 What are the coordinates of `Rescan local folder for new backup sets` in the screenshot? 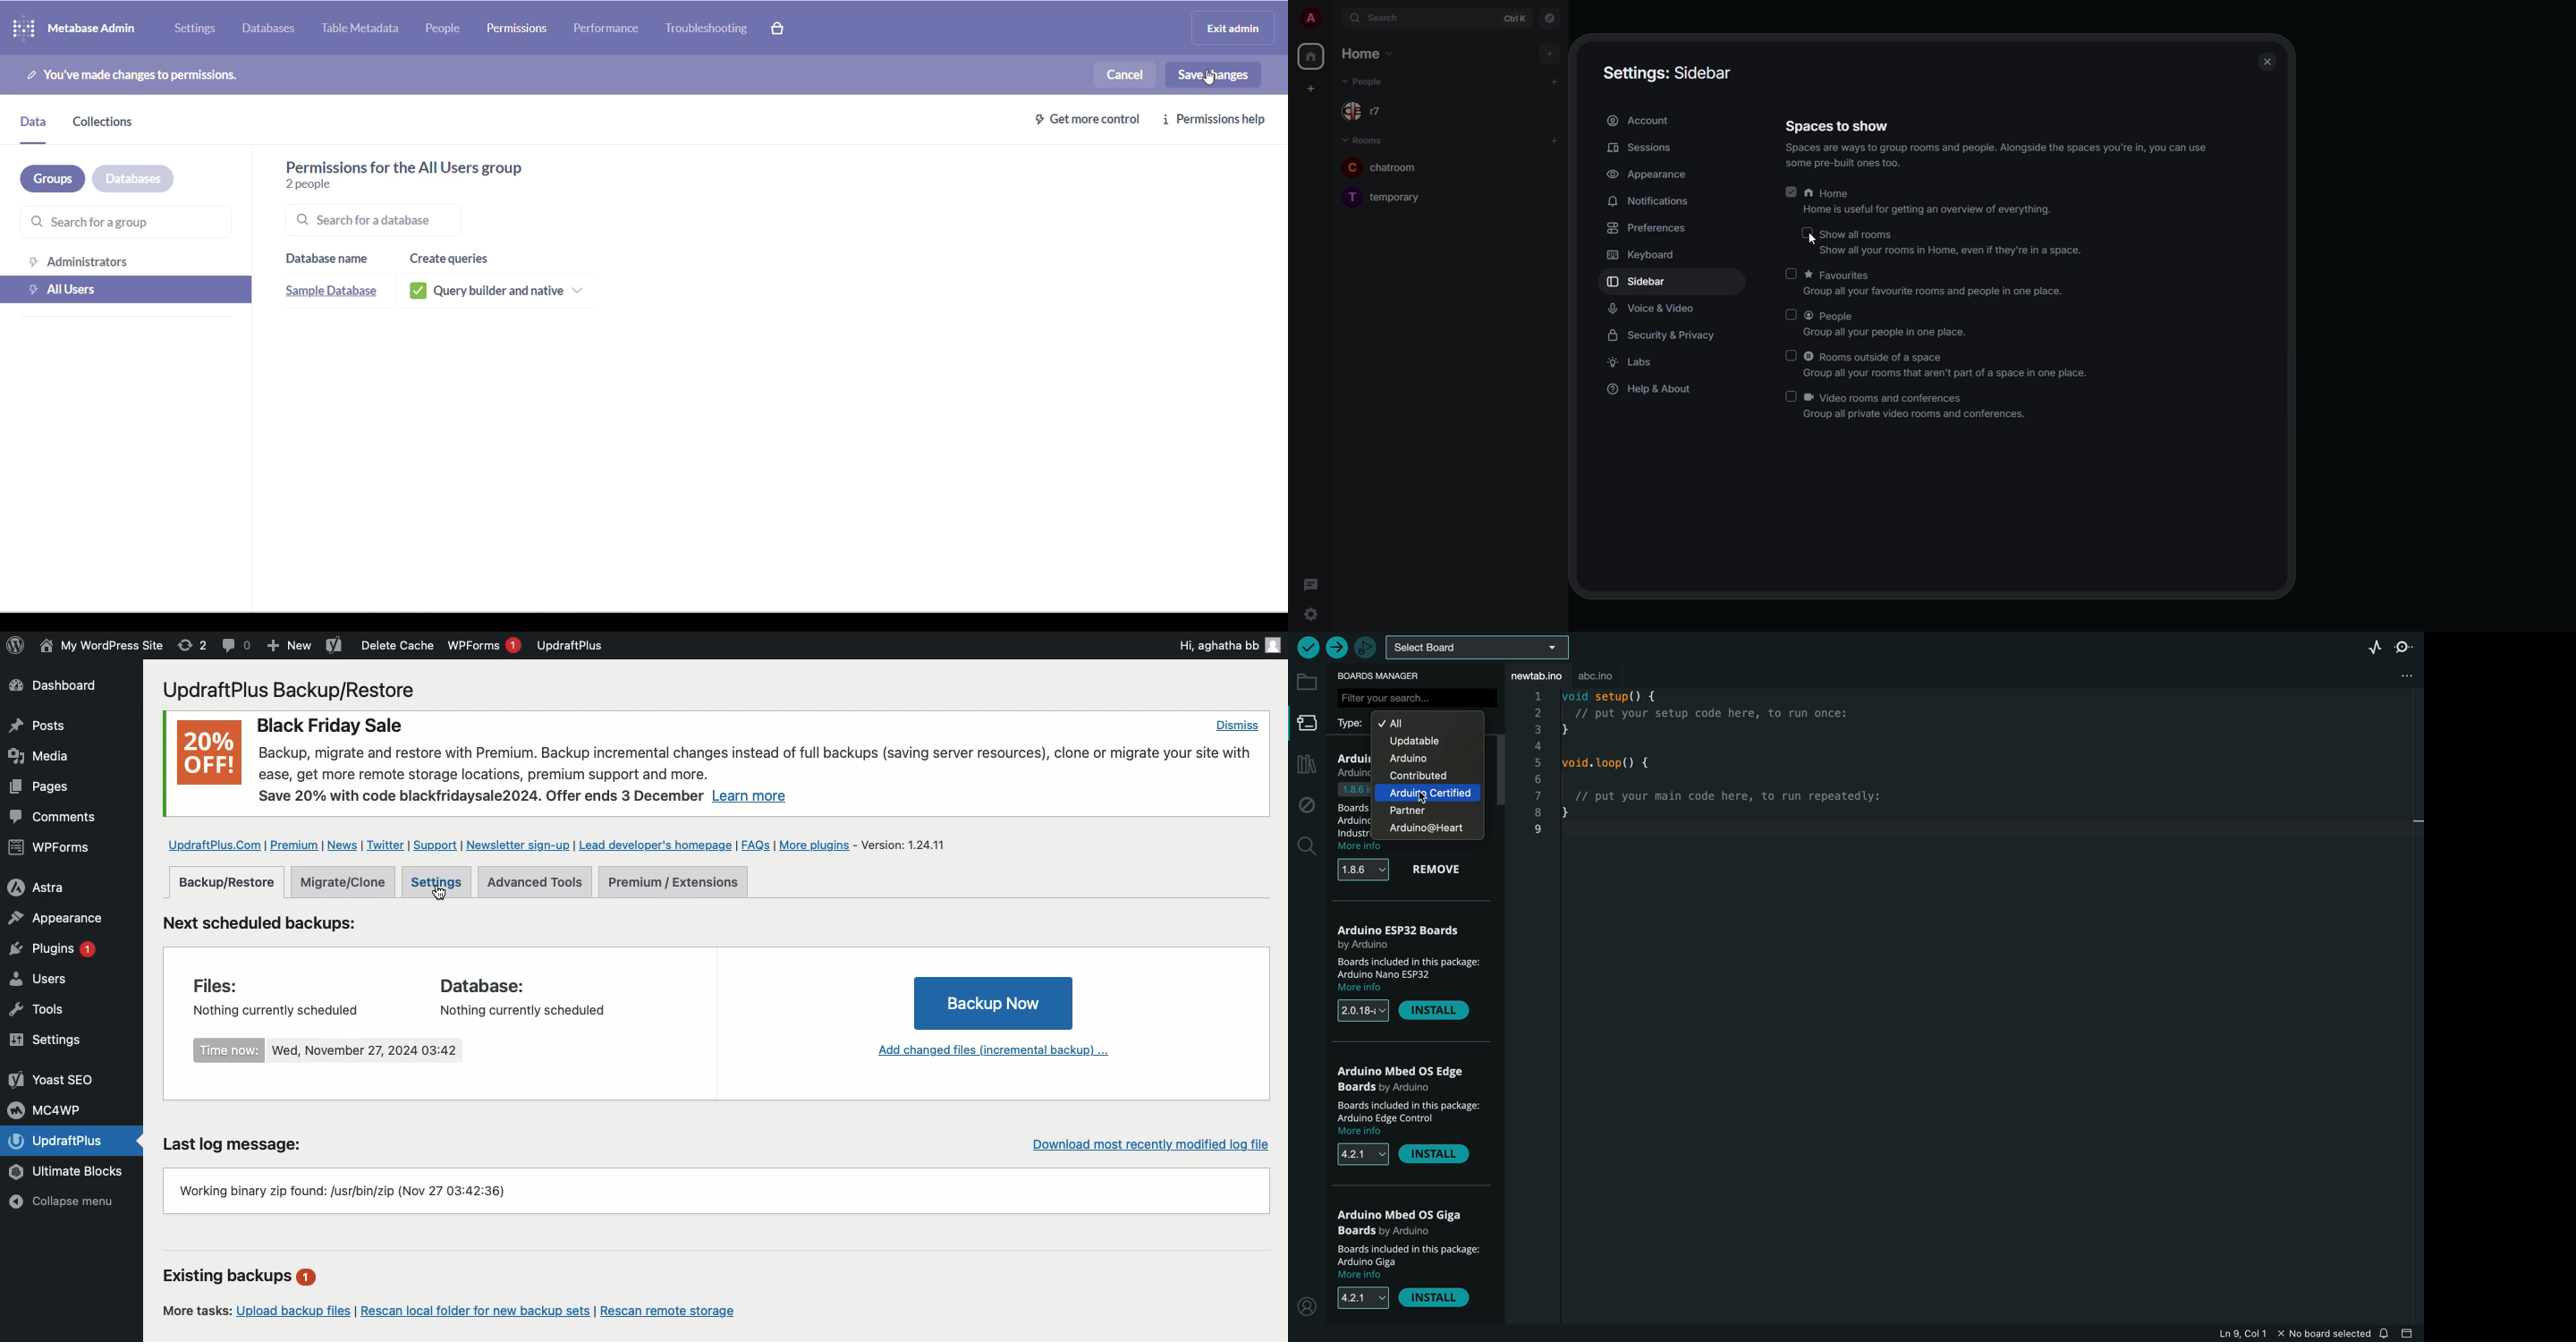 It's located at (478, 1312).